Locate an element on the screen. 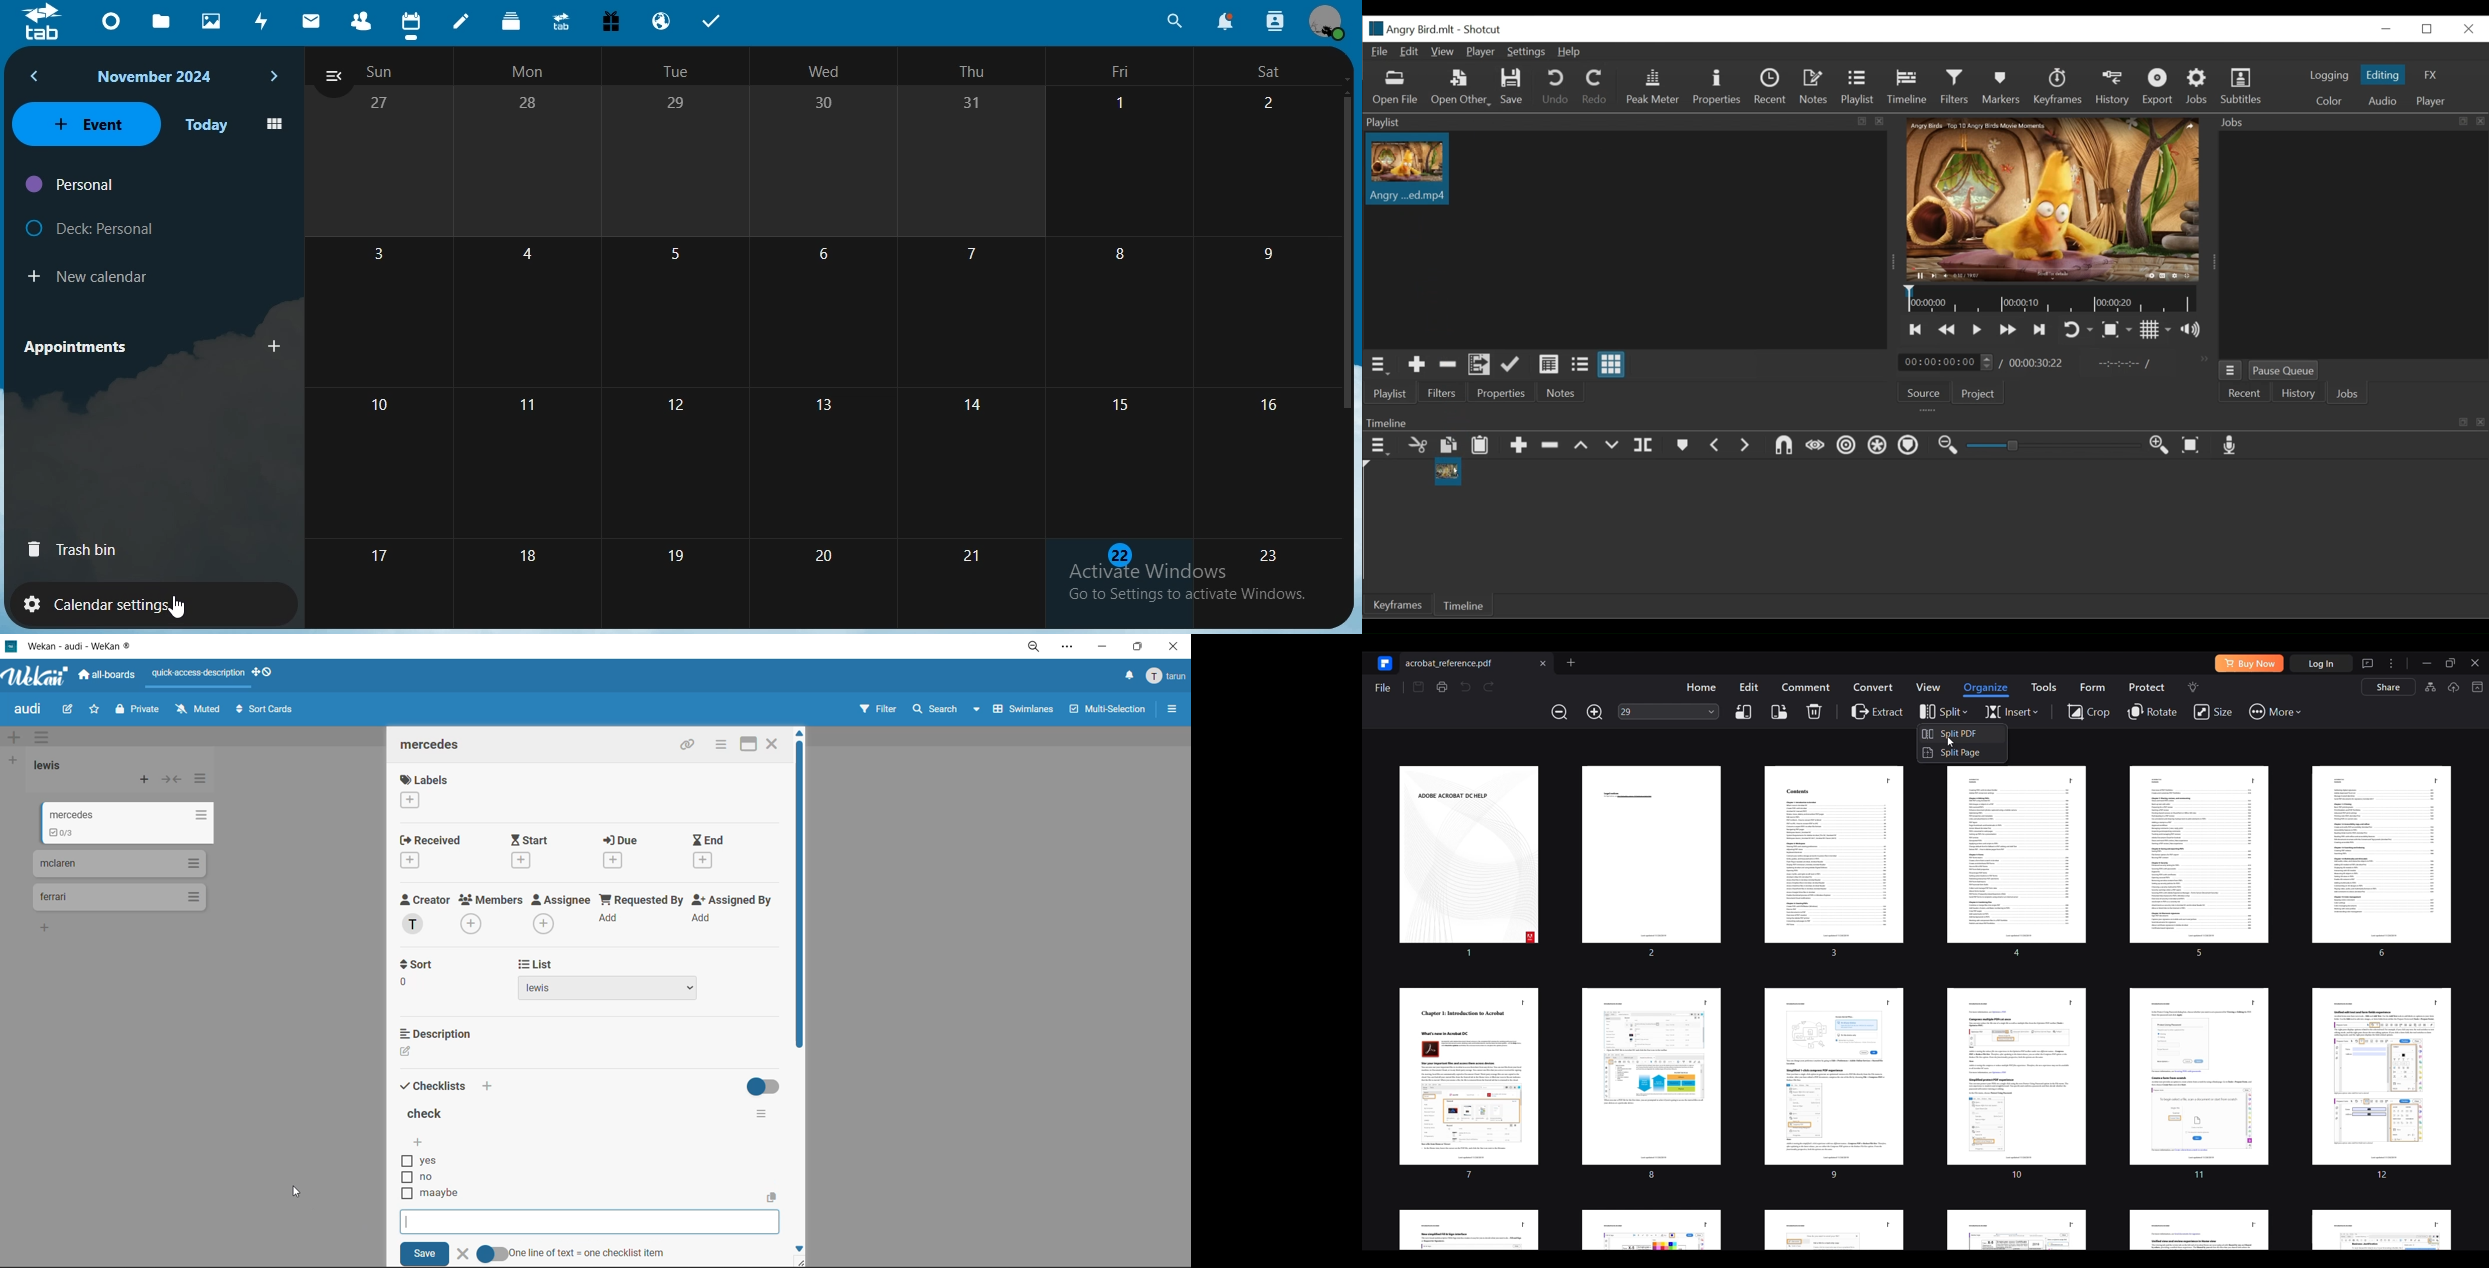  Play backward quickly is located at coordinates (1946, 329).